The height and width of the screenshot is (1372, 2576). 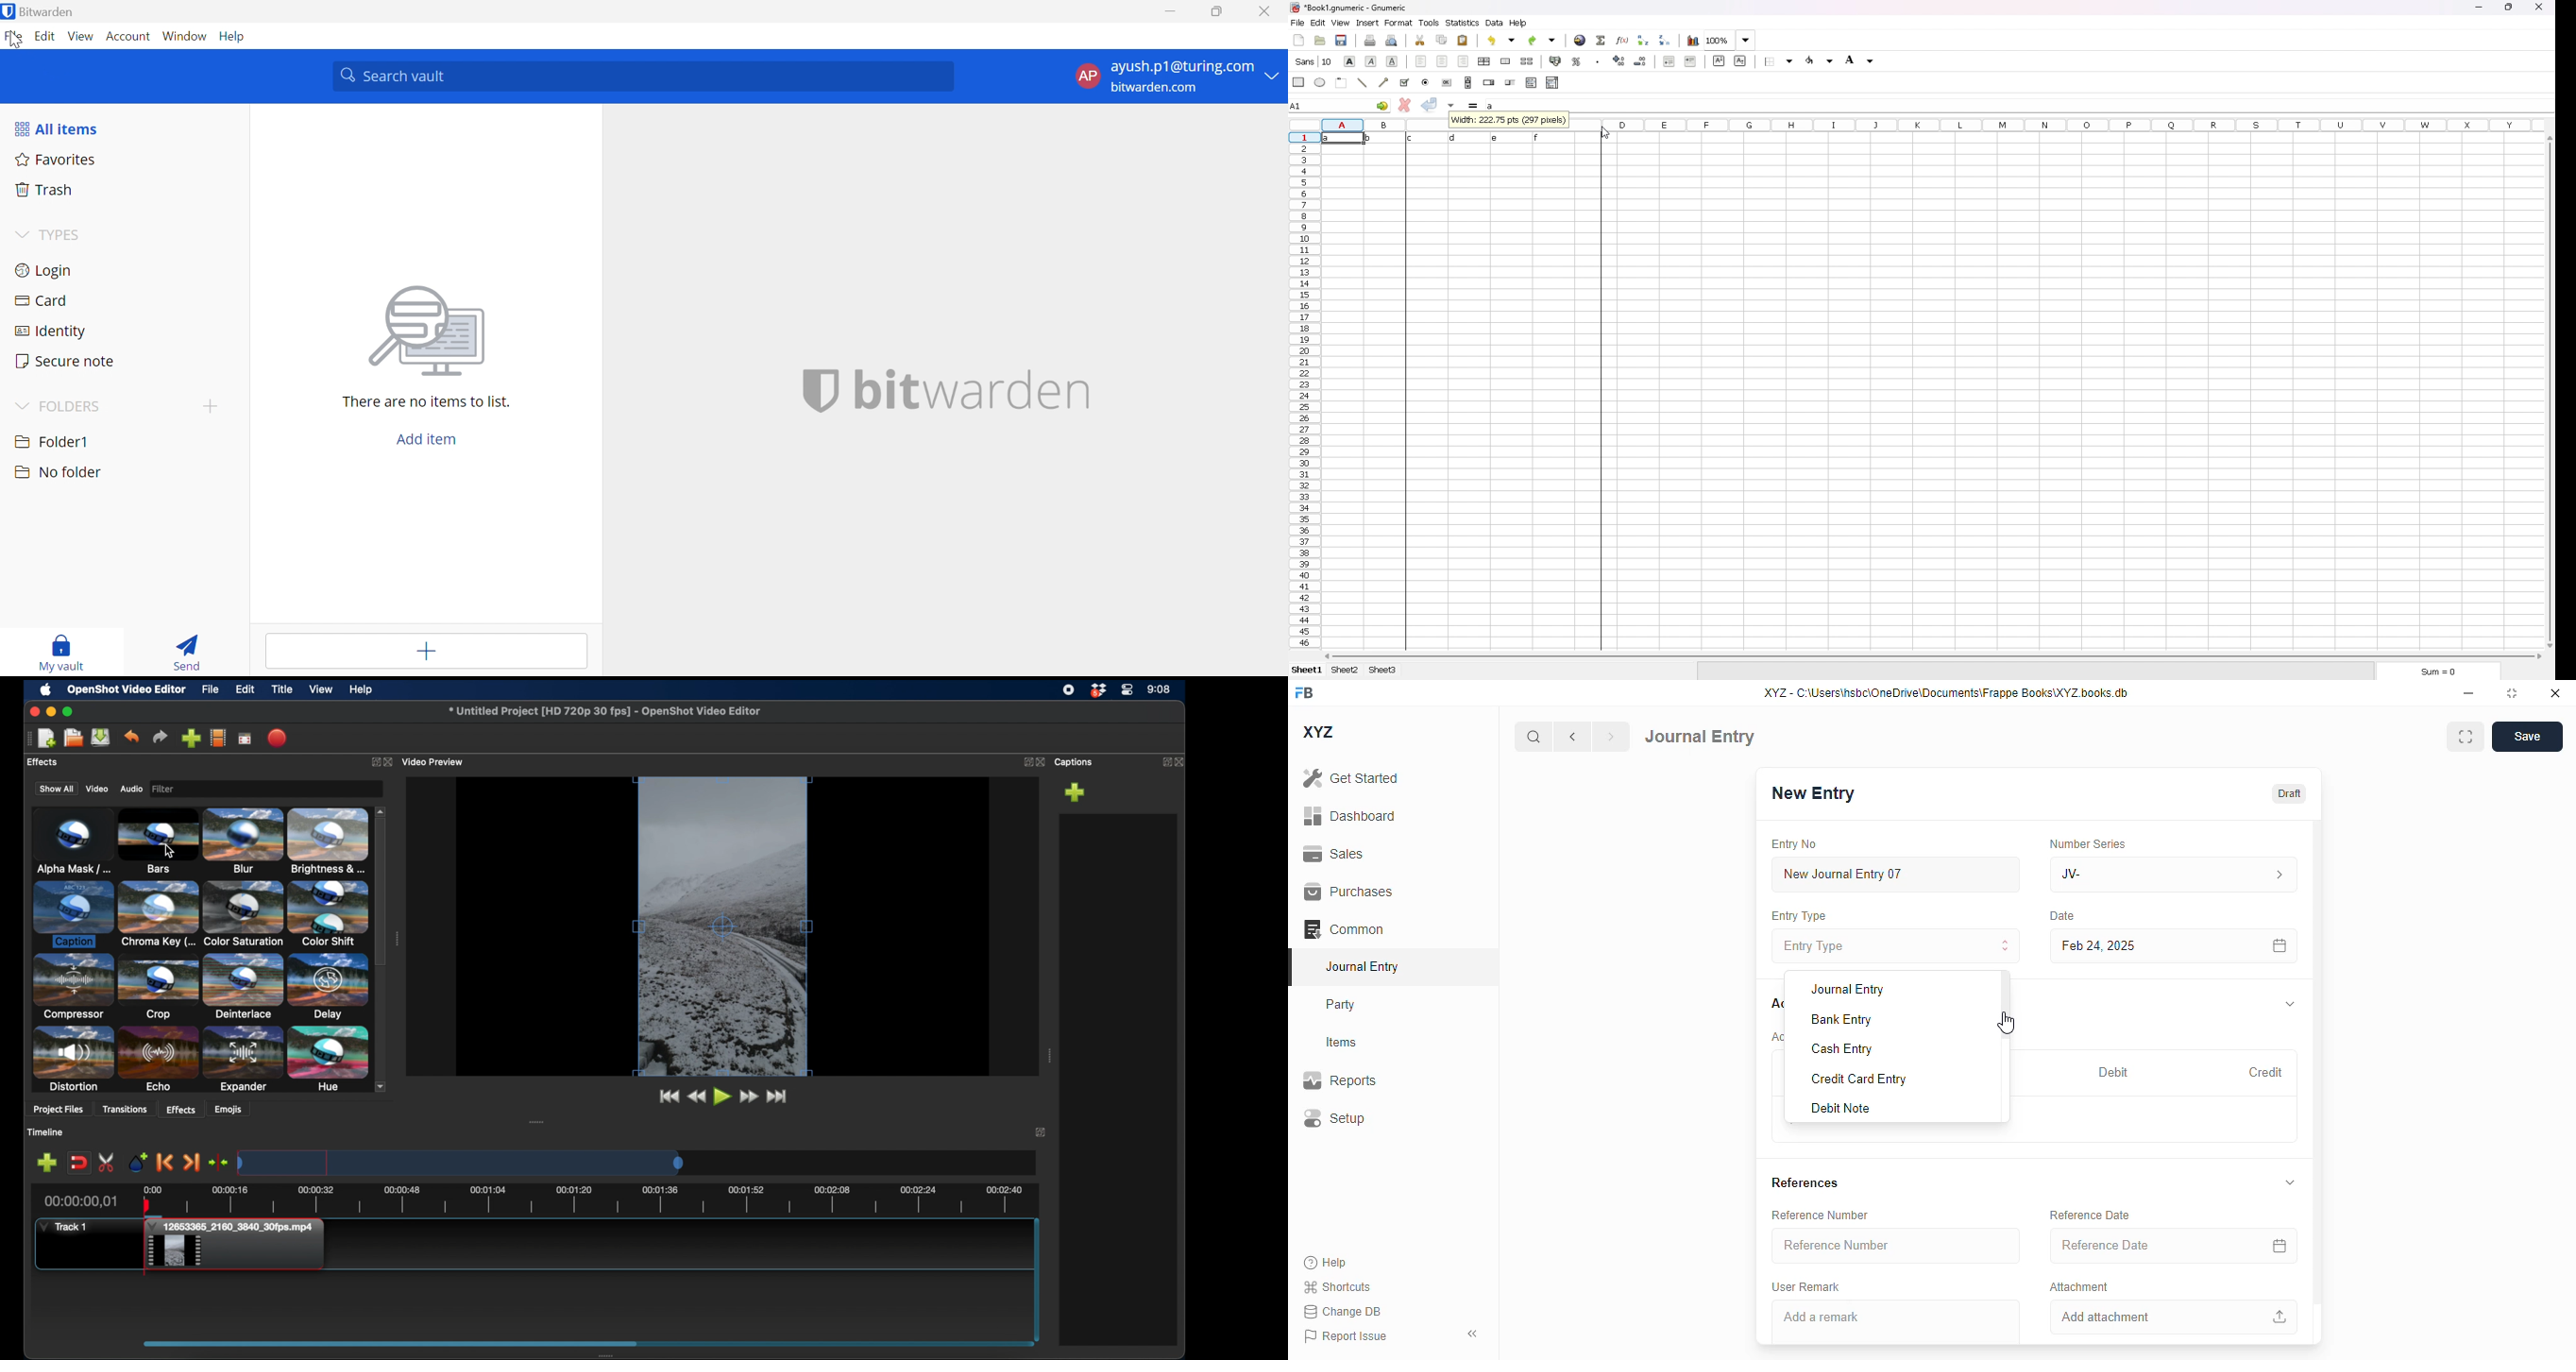 I want to click on show all, so click(x=55, y=790).